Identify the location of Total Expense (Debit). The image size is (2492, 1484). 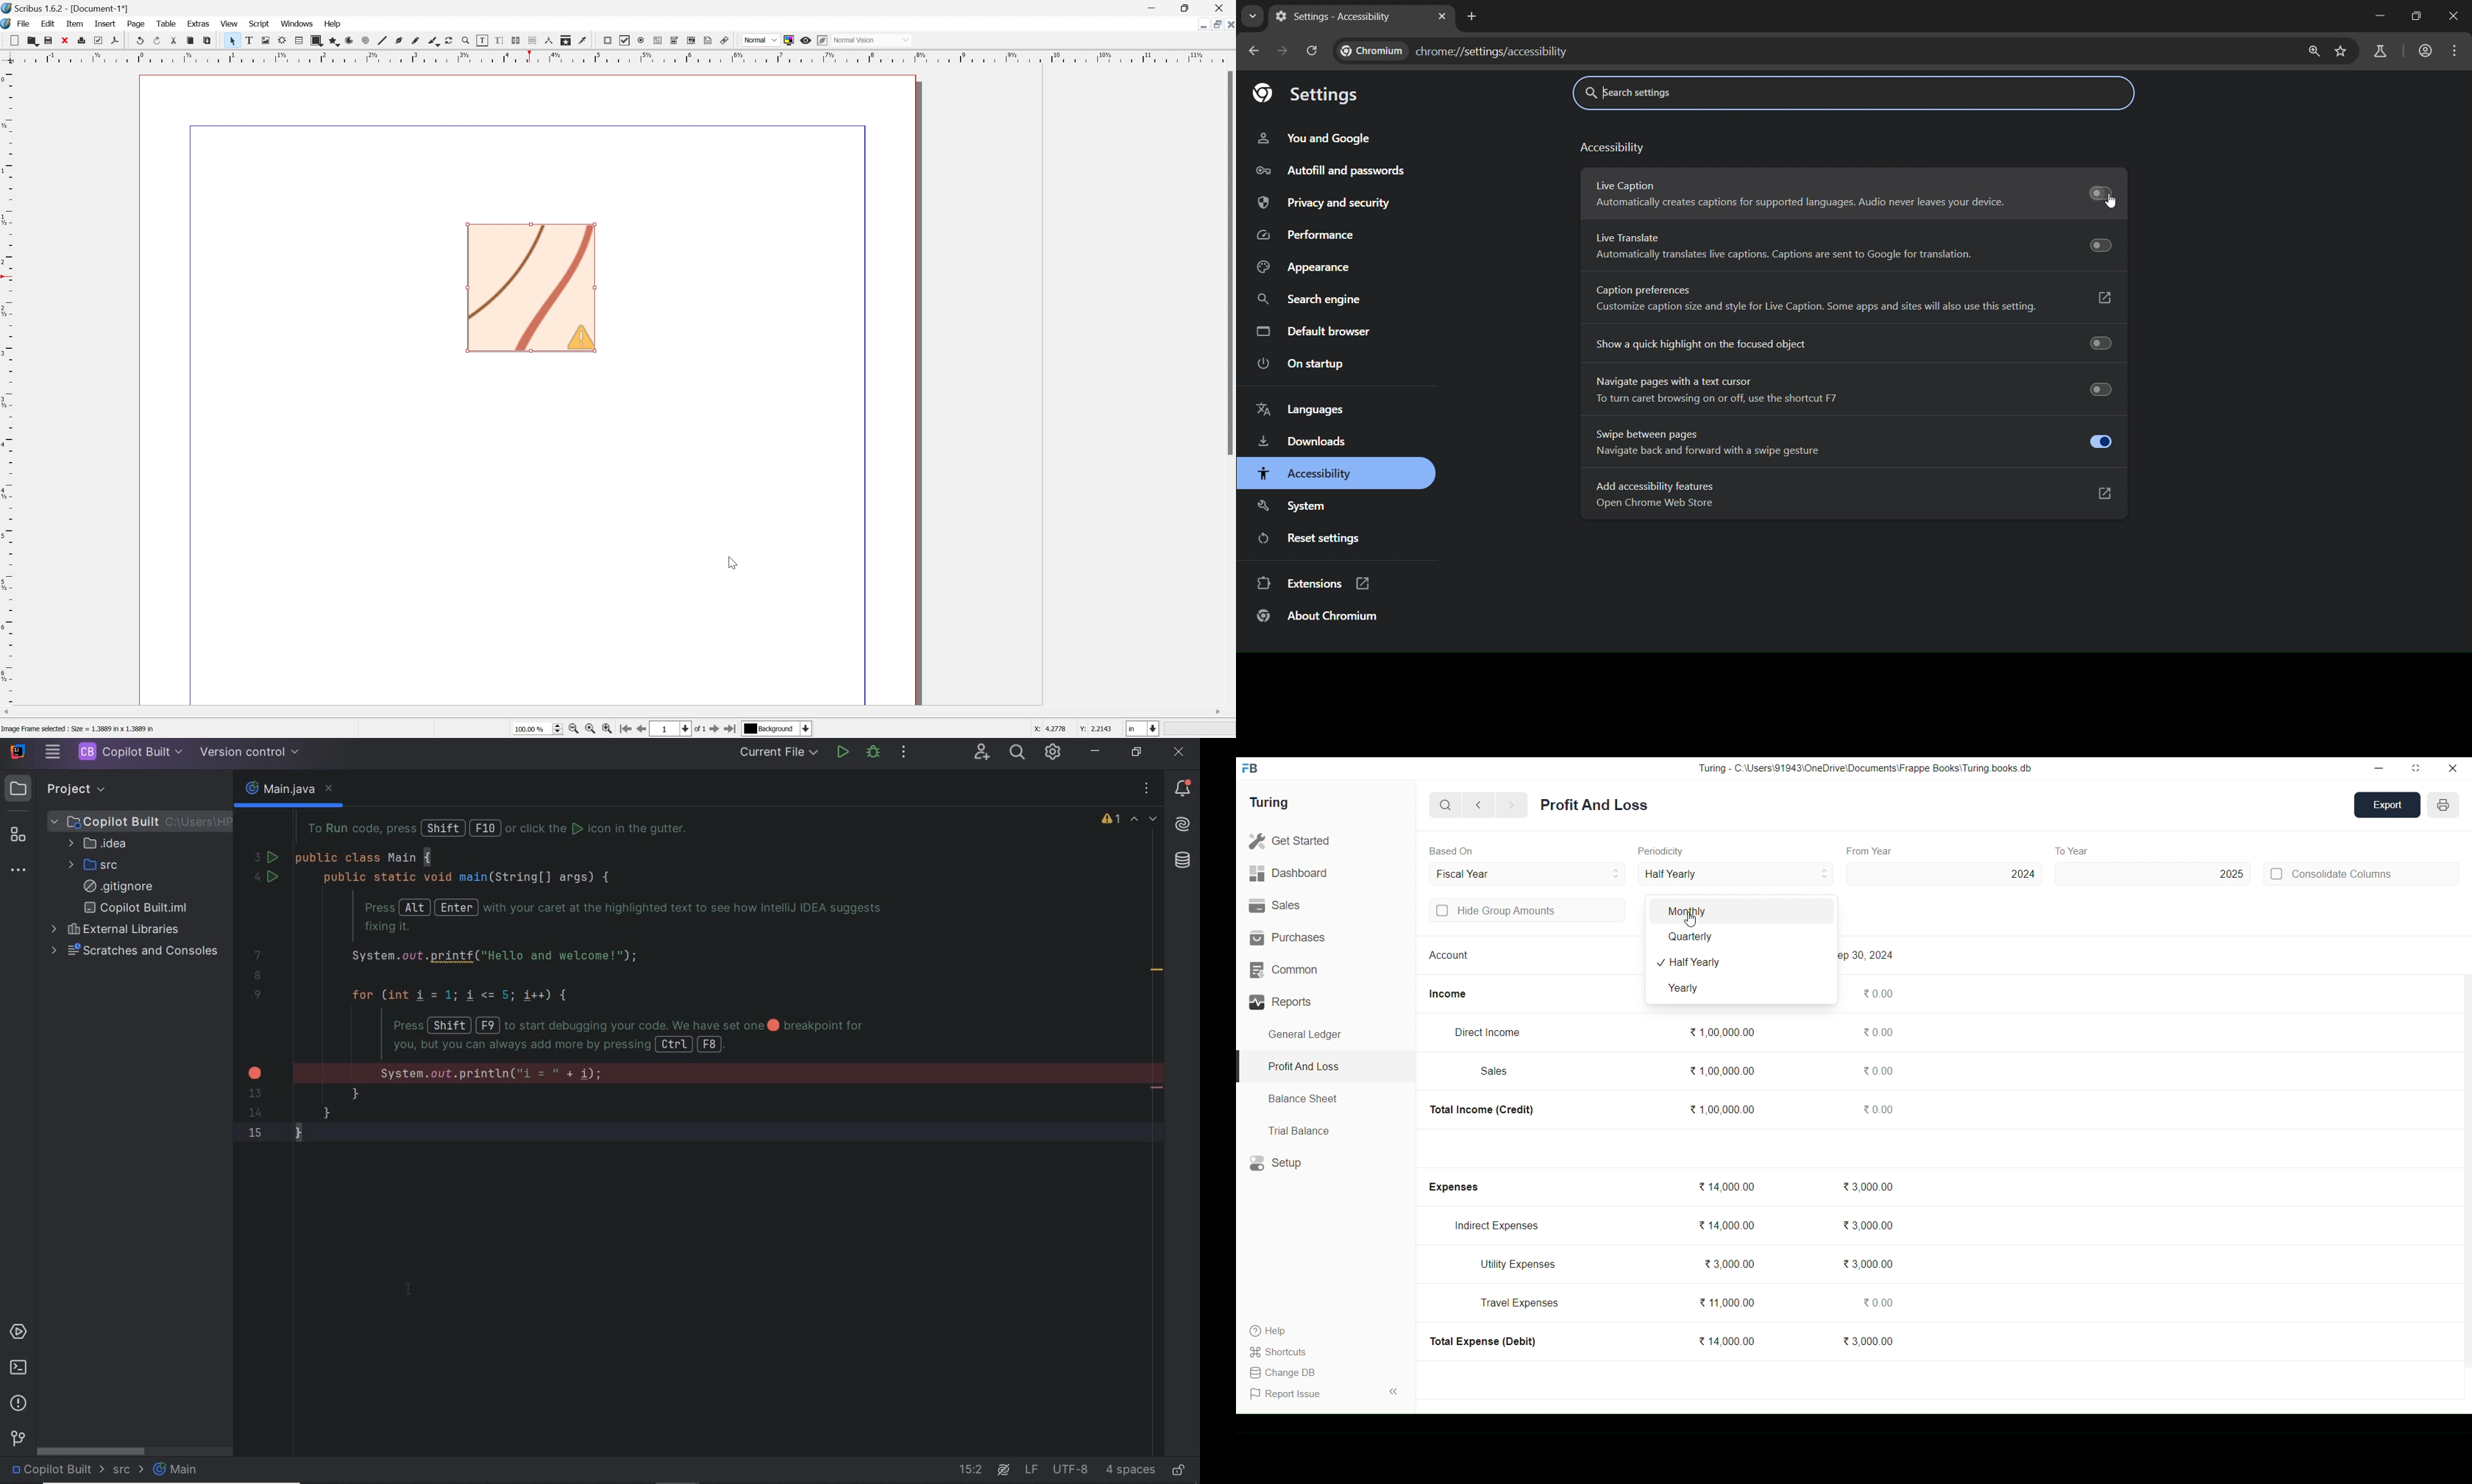
(1484, 1341).